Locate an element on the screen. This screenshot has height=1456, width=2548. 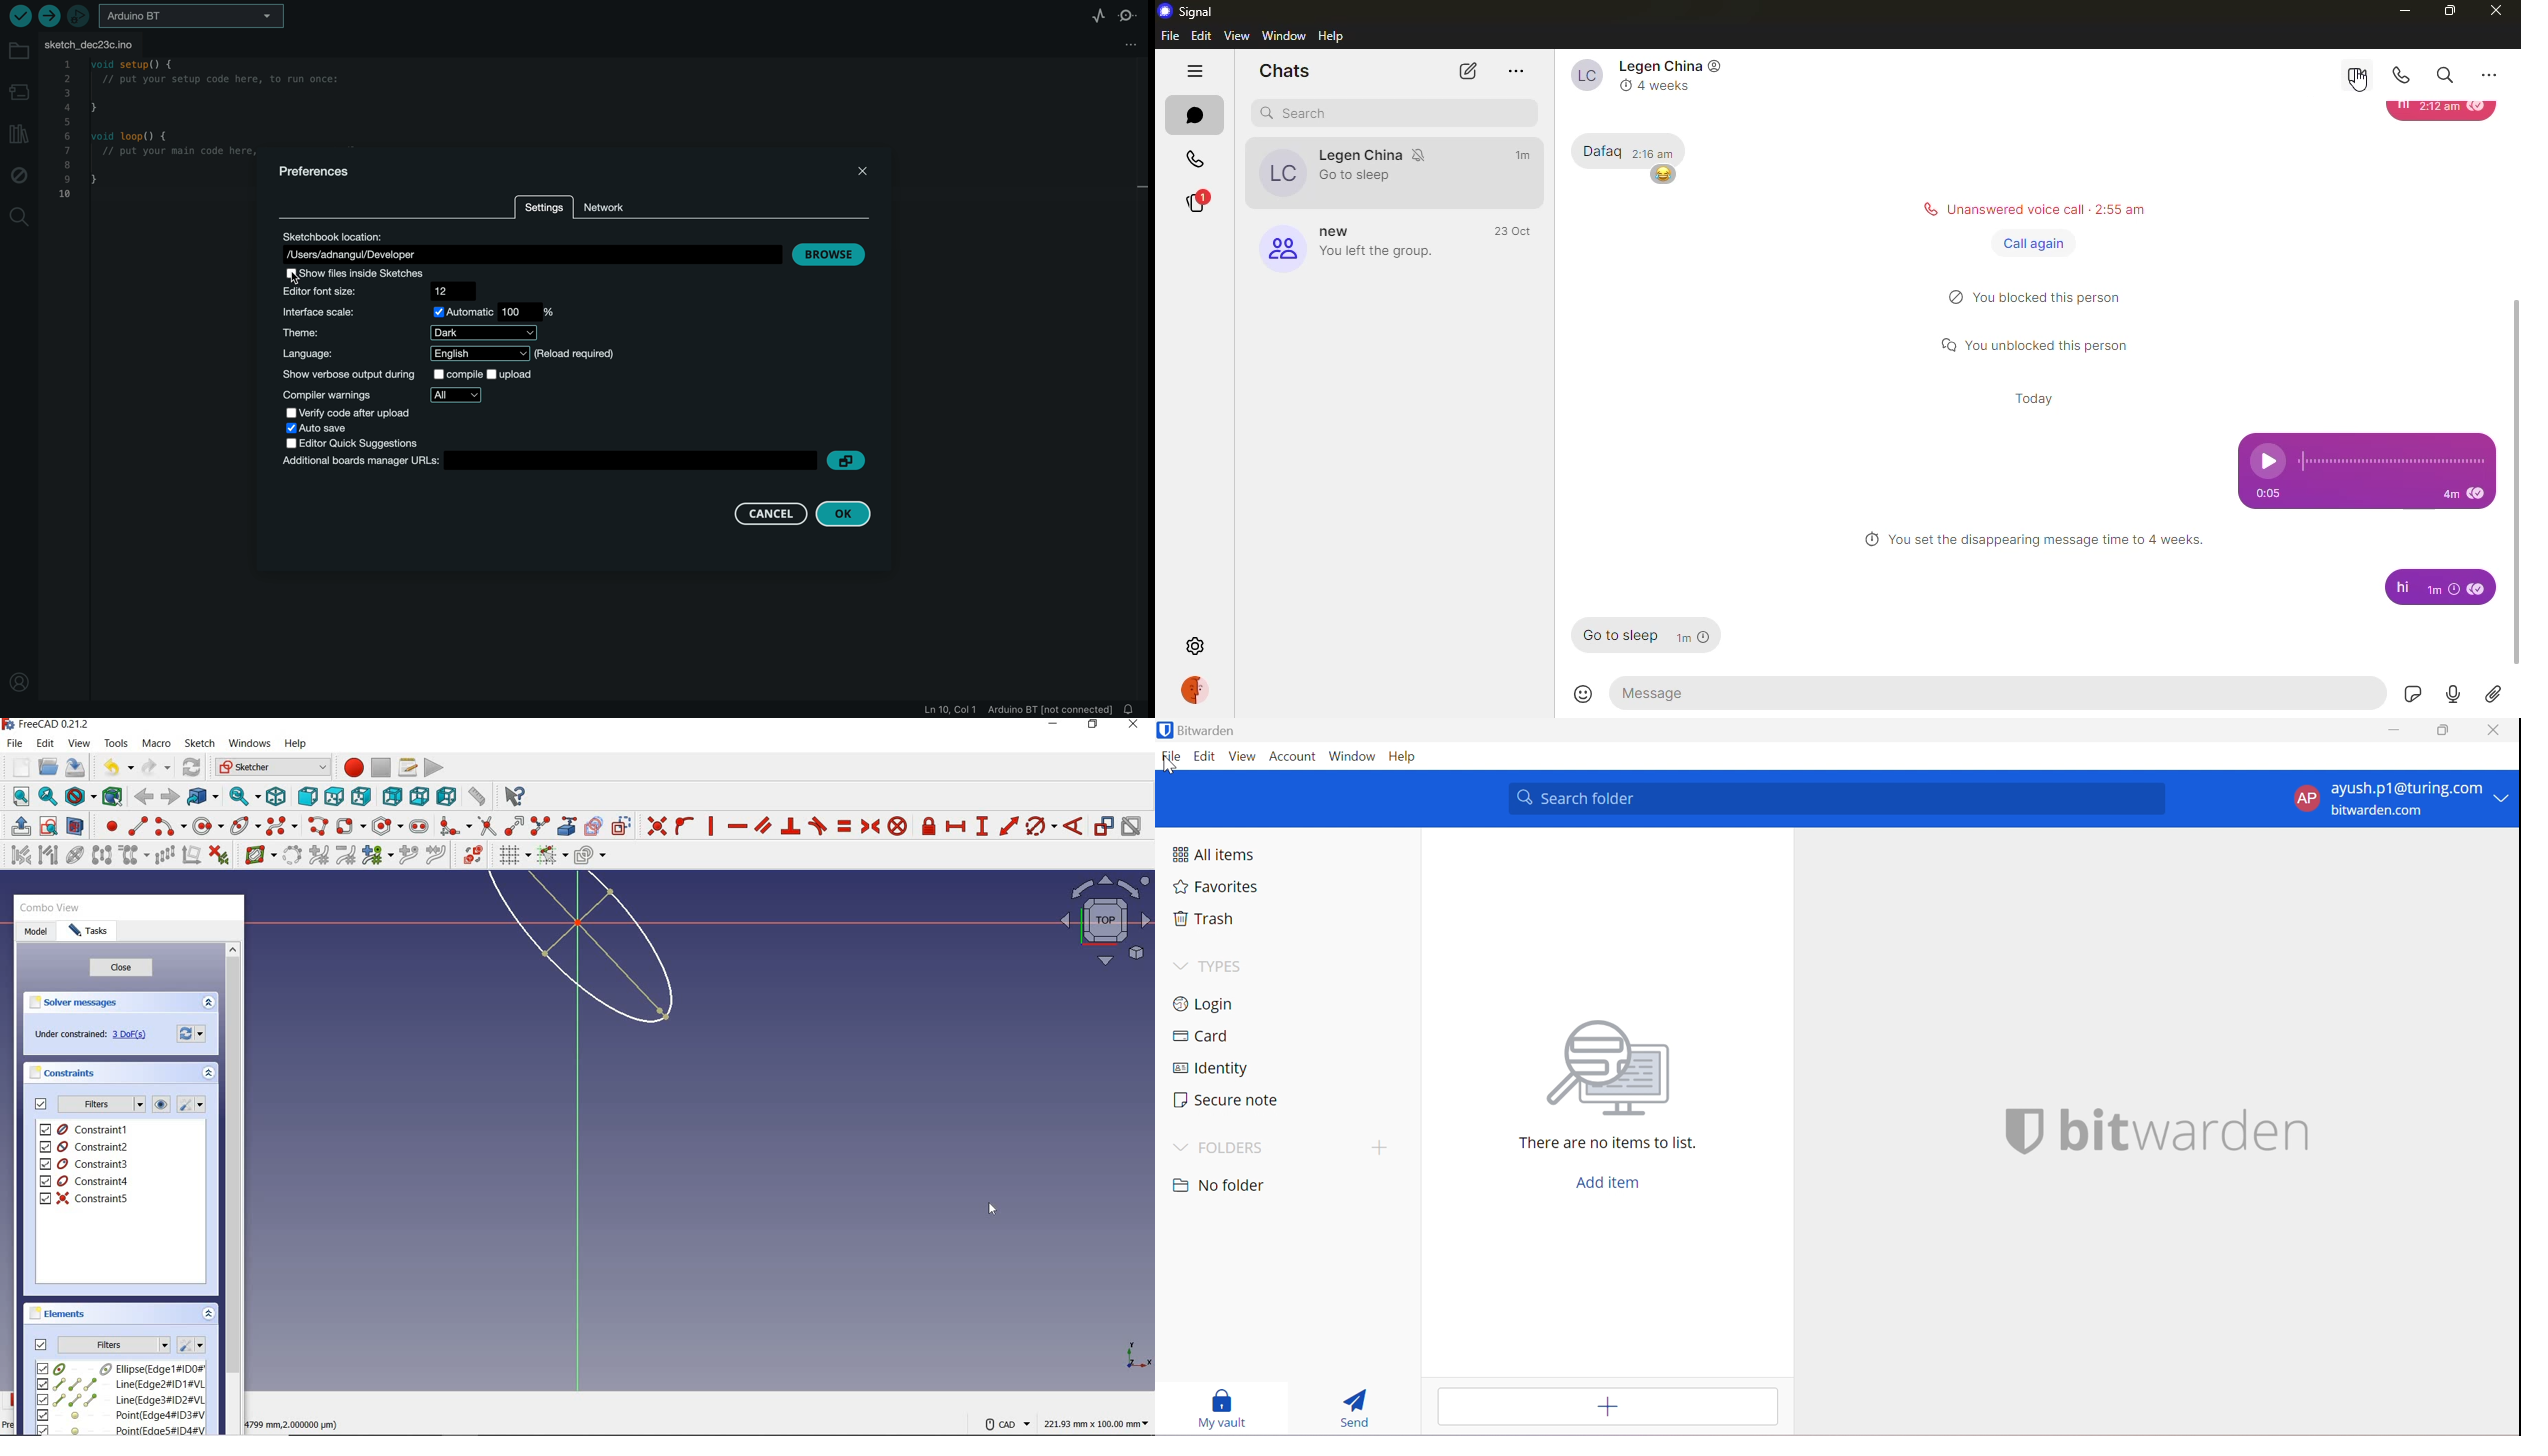
Help is located at coordinates (1408, 758).